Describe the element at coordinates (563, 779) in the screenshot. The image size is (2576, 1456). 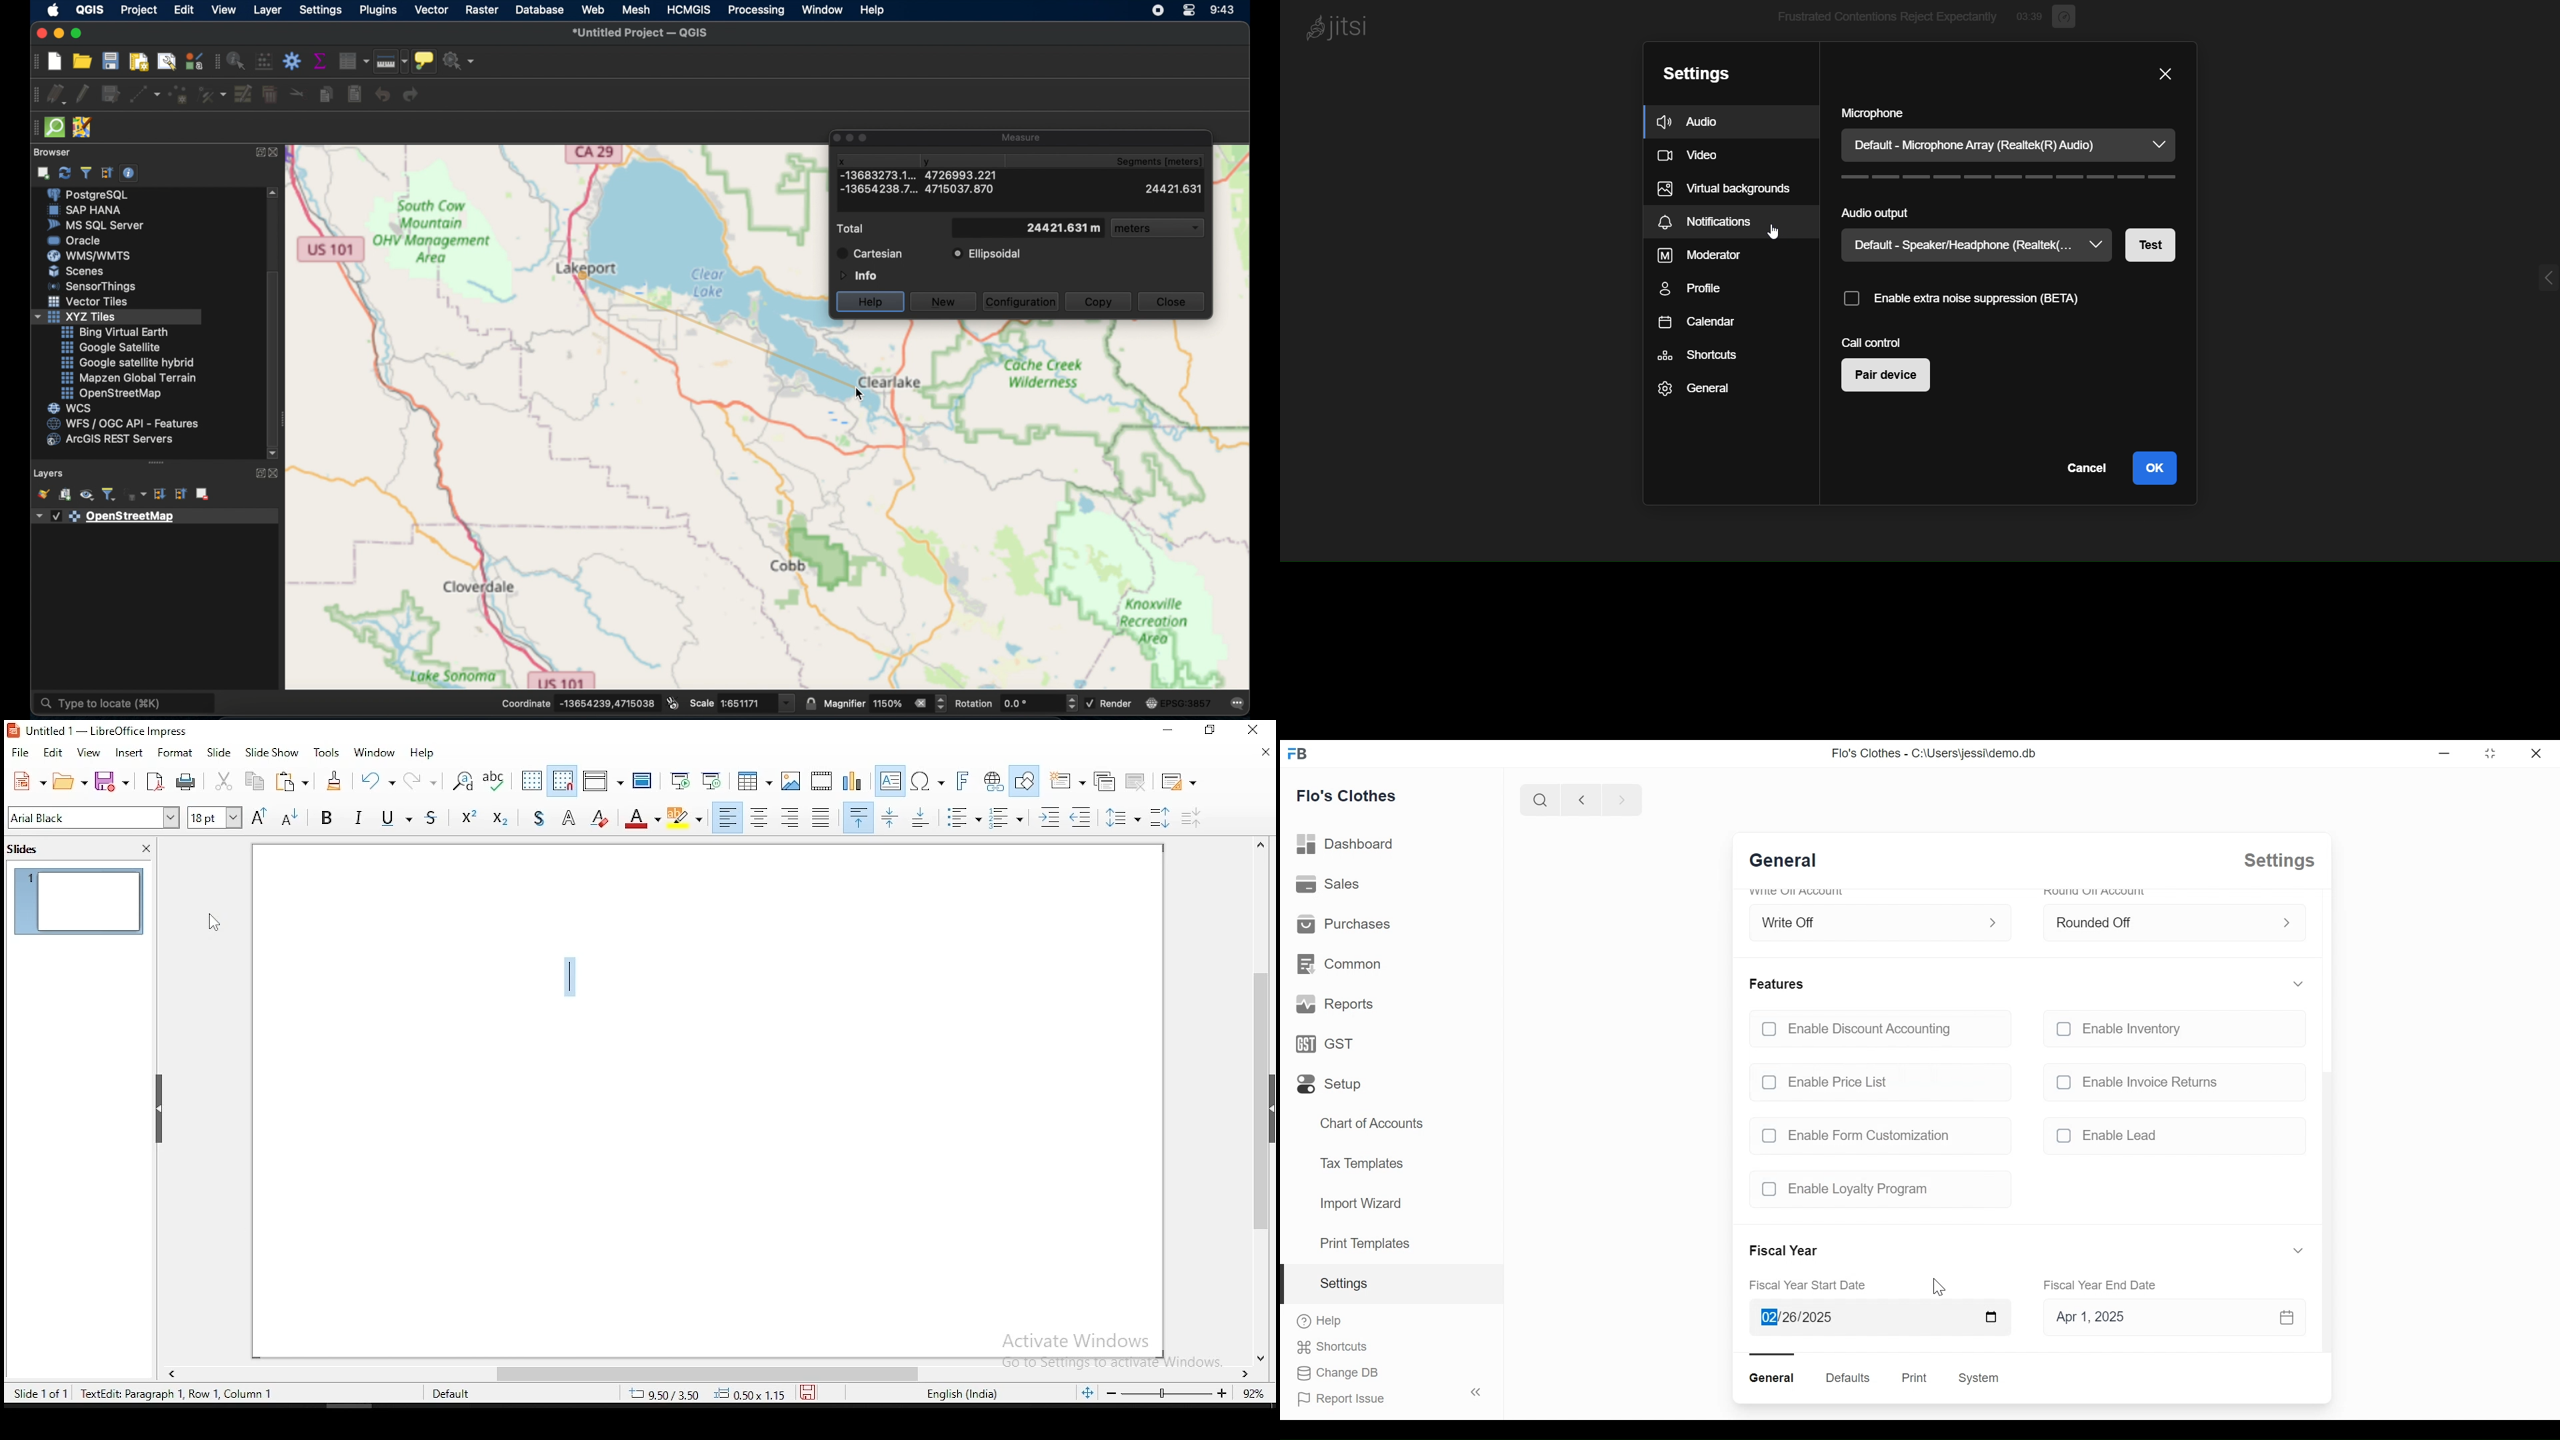
I see `snap to grid` at that location.